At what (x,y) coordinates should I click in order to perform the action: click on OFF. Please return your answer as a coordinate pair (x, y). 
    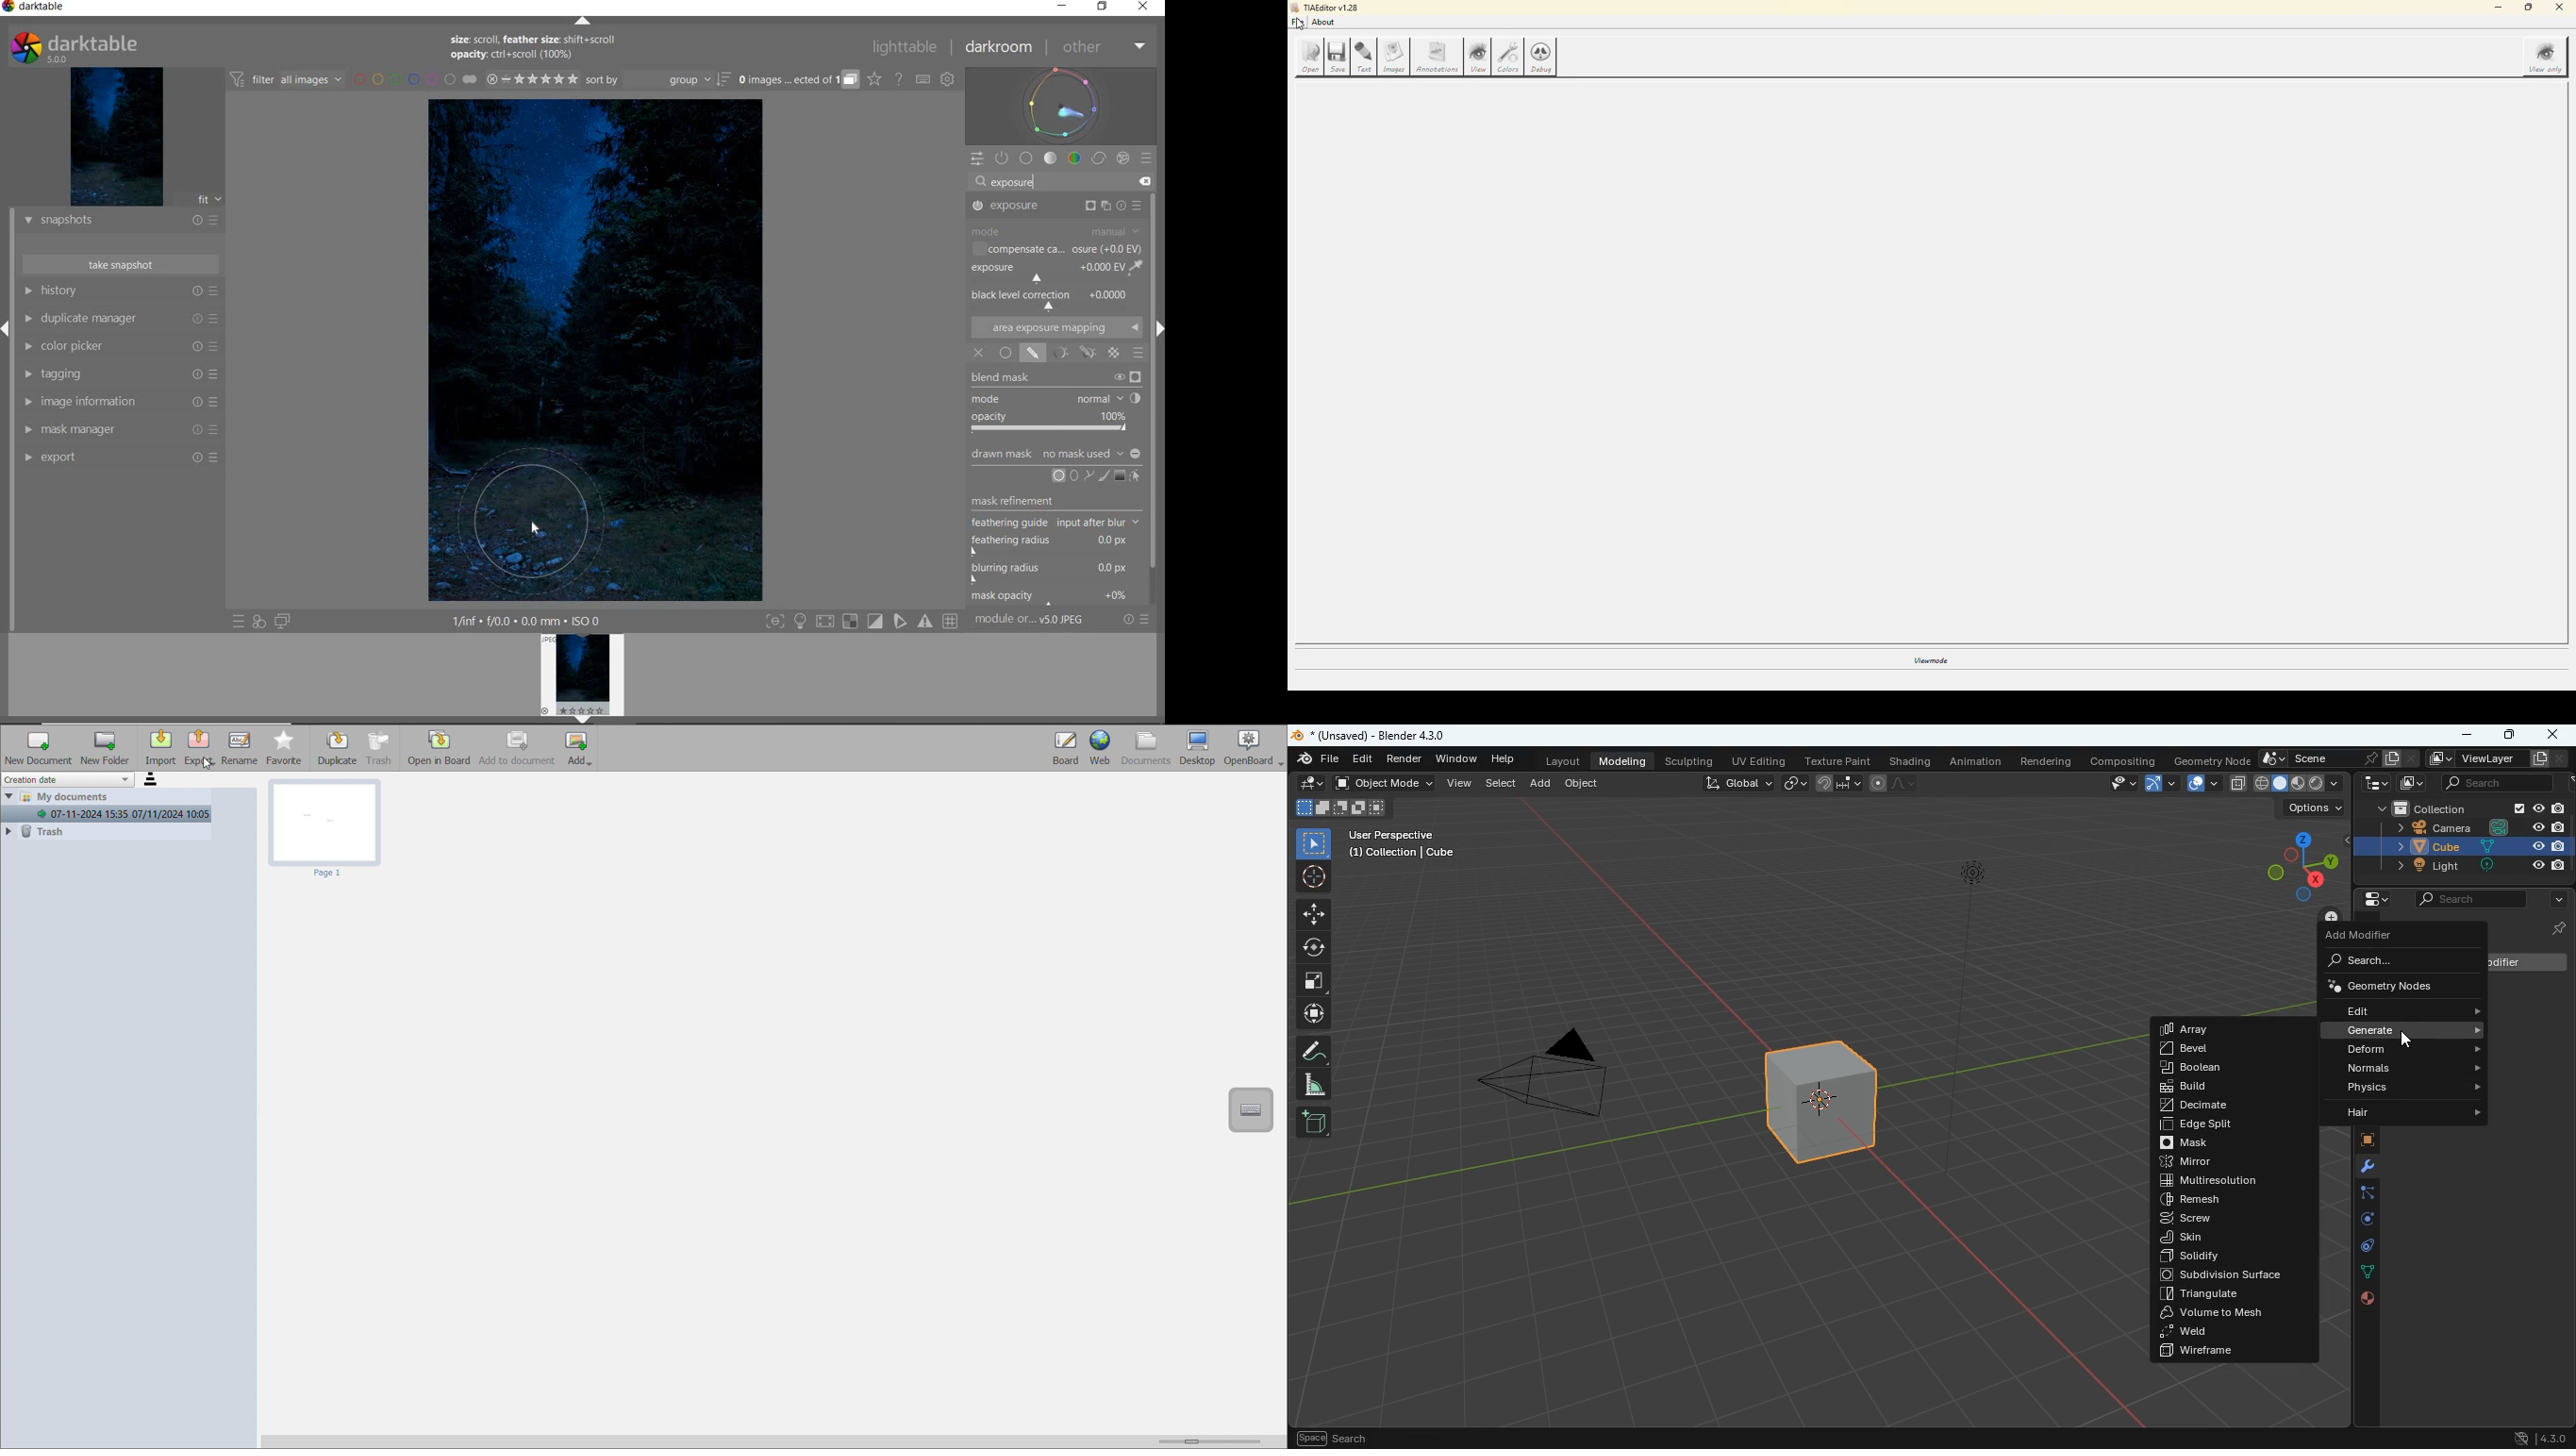
    Looking at the image, I should click on (979, 353).